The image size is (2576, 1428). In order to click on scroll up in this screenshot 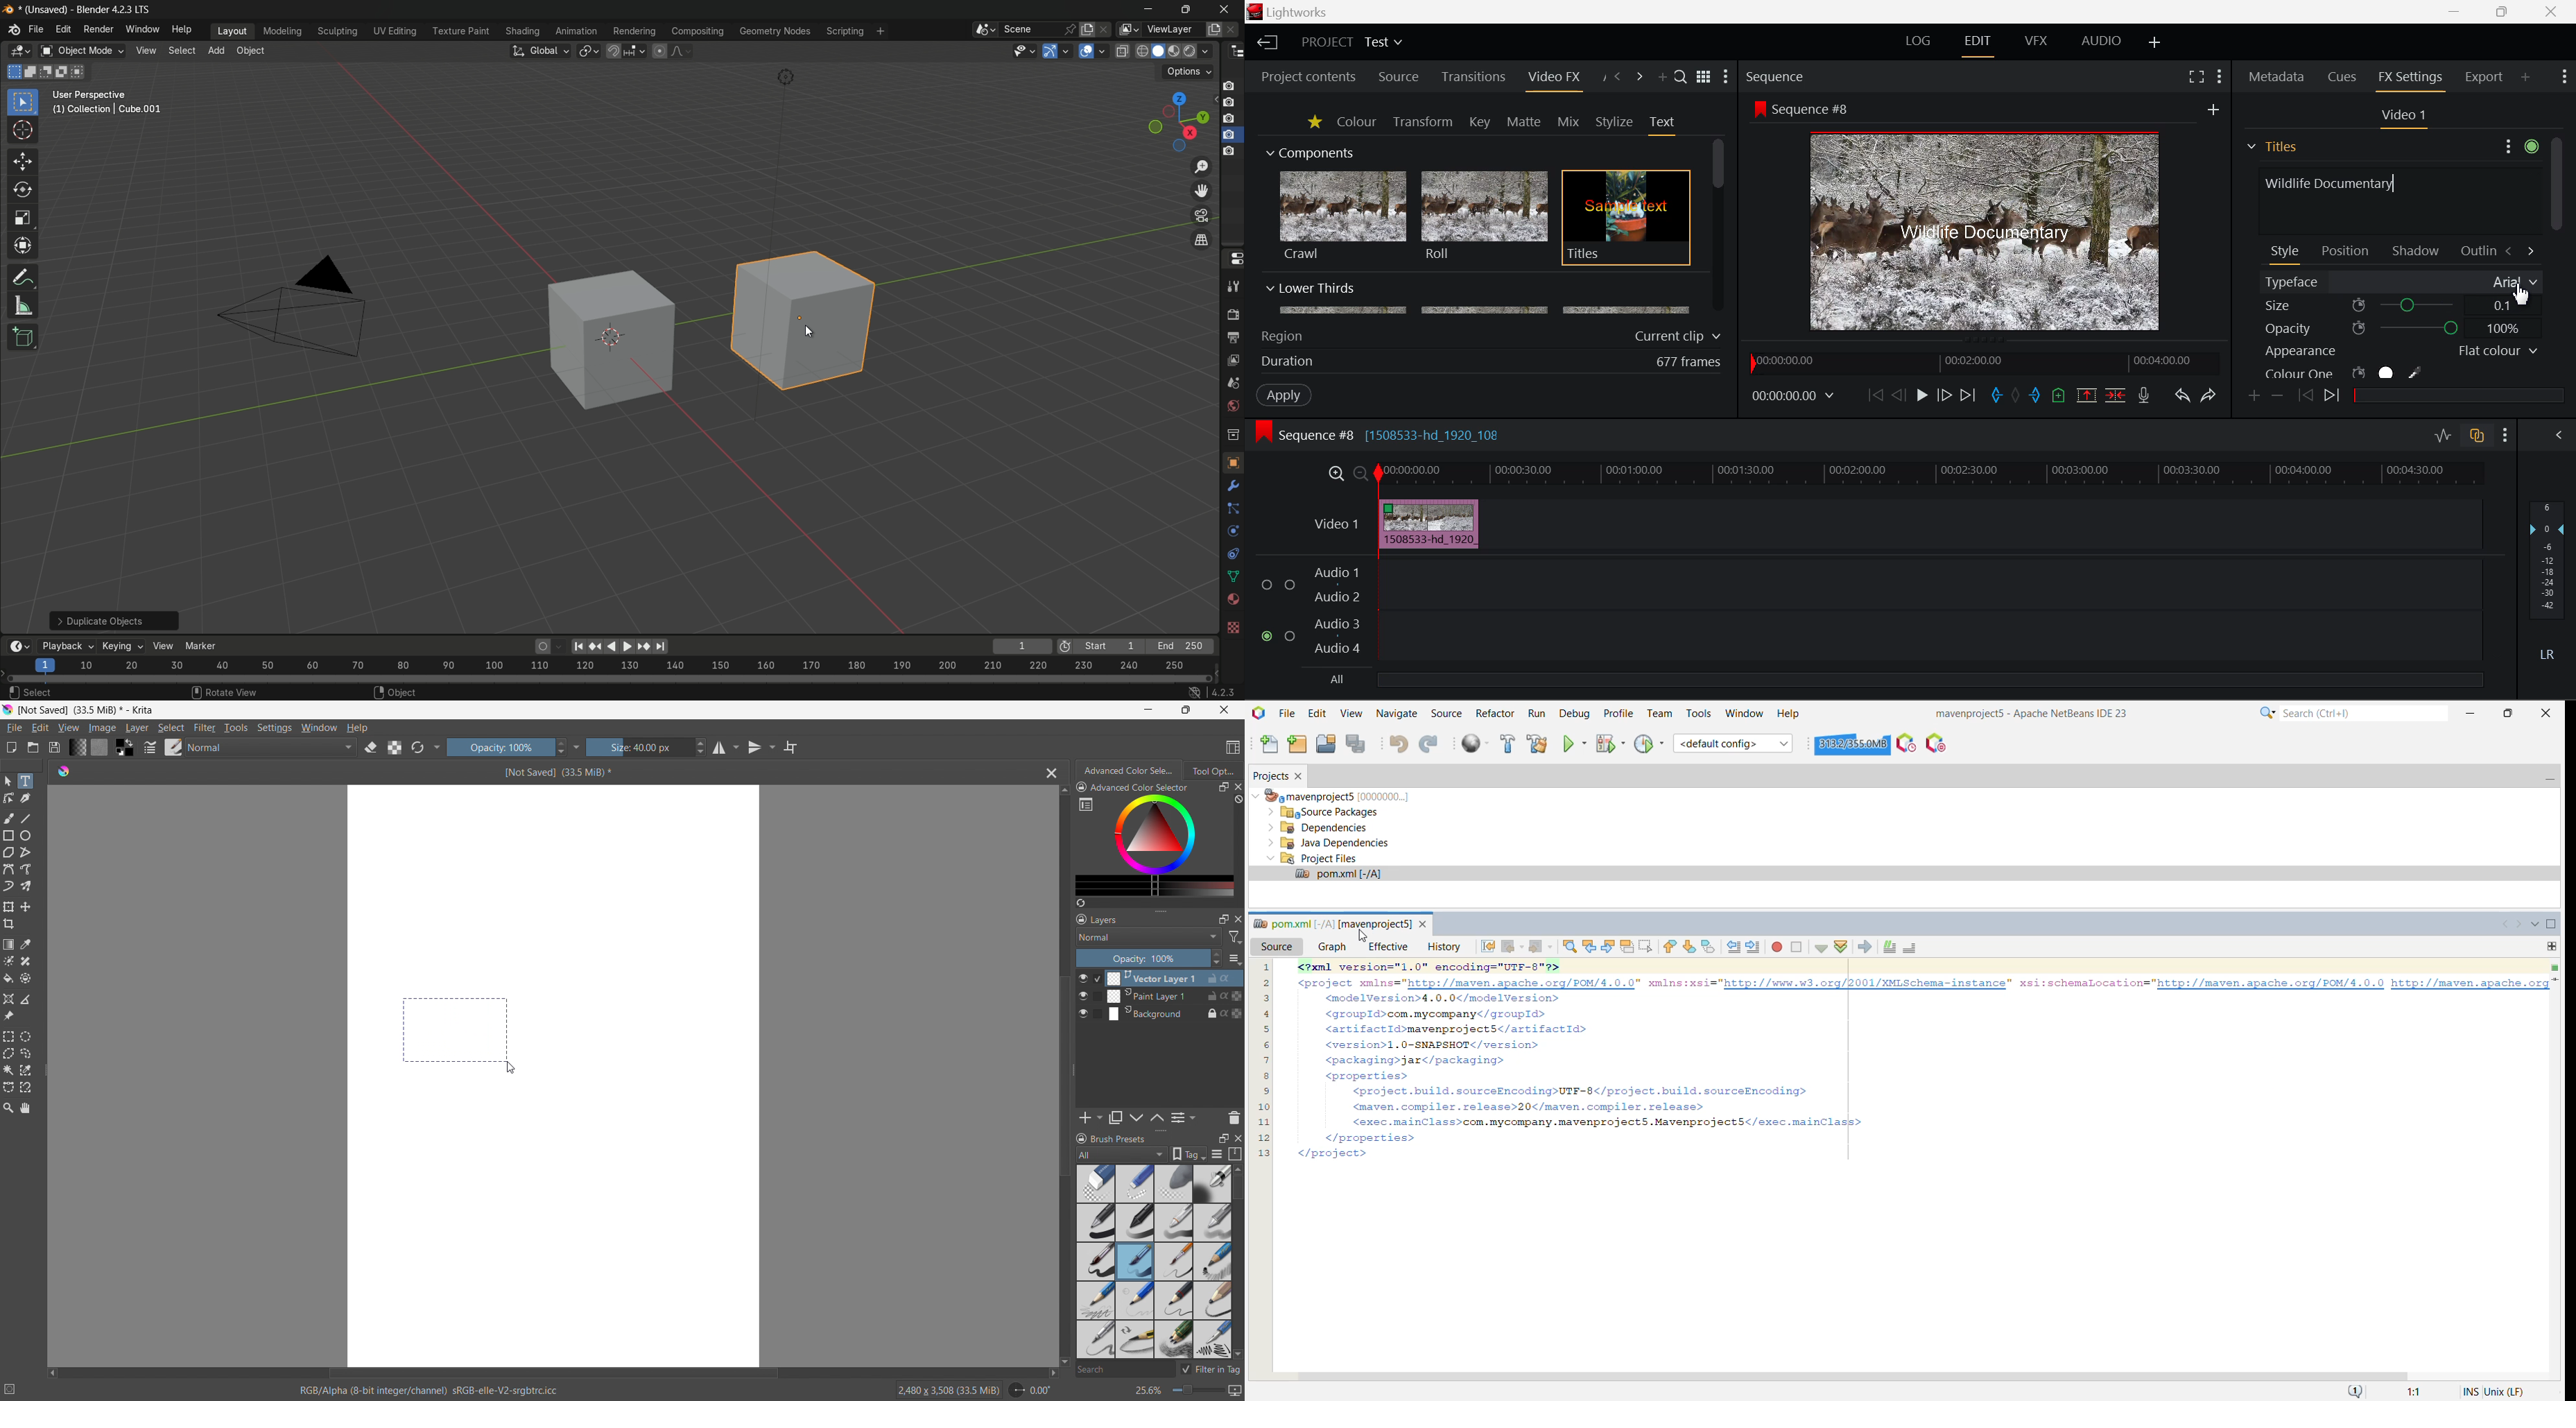, I will do `click(1063, 791)`.